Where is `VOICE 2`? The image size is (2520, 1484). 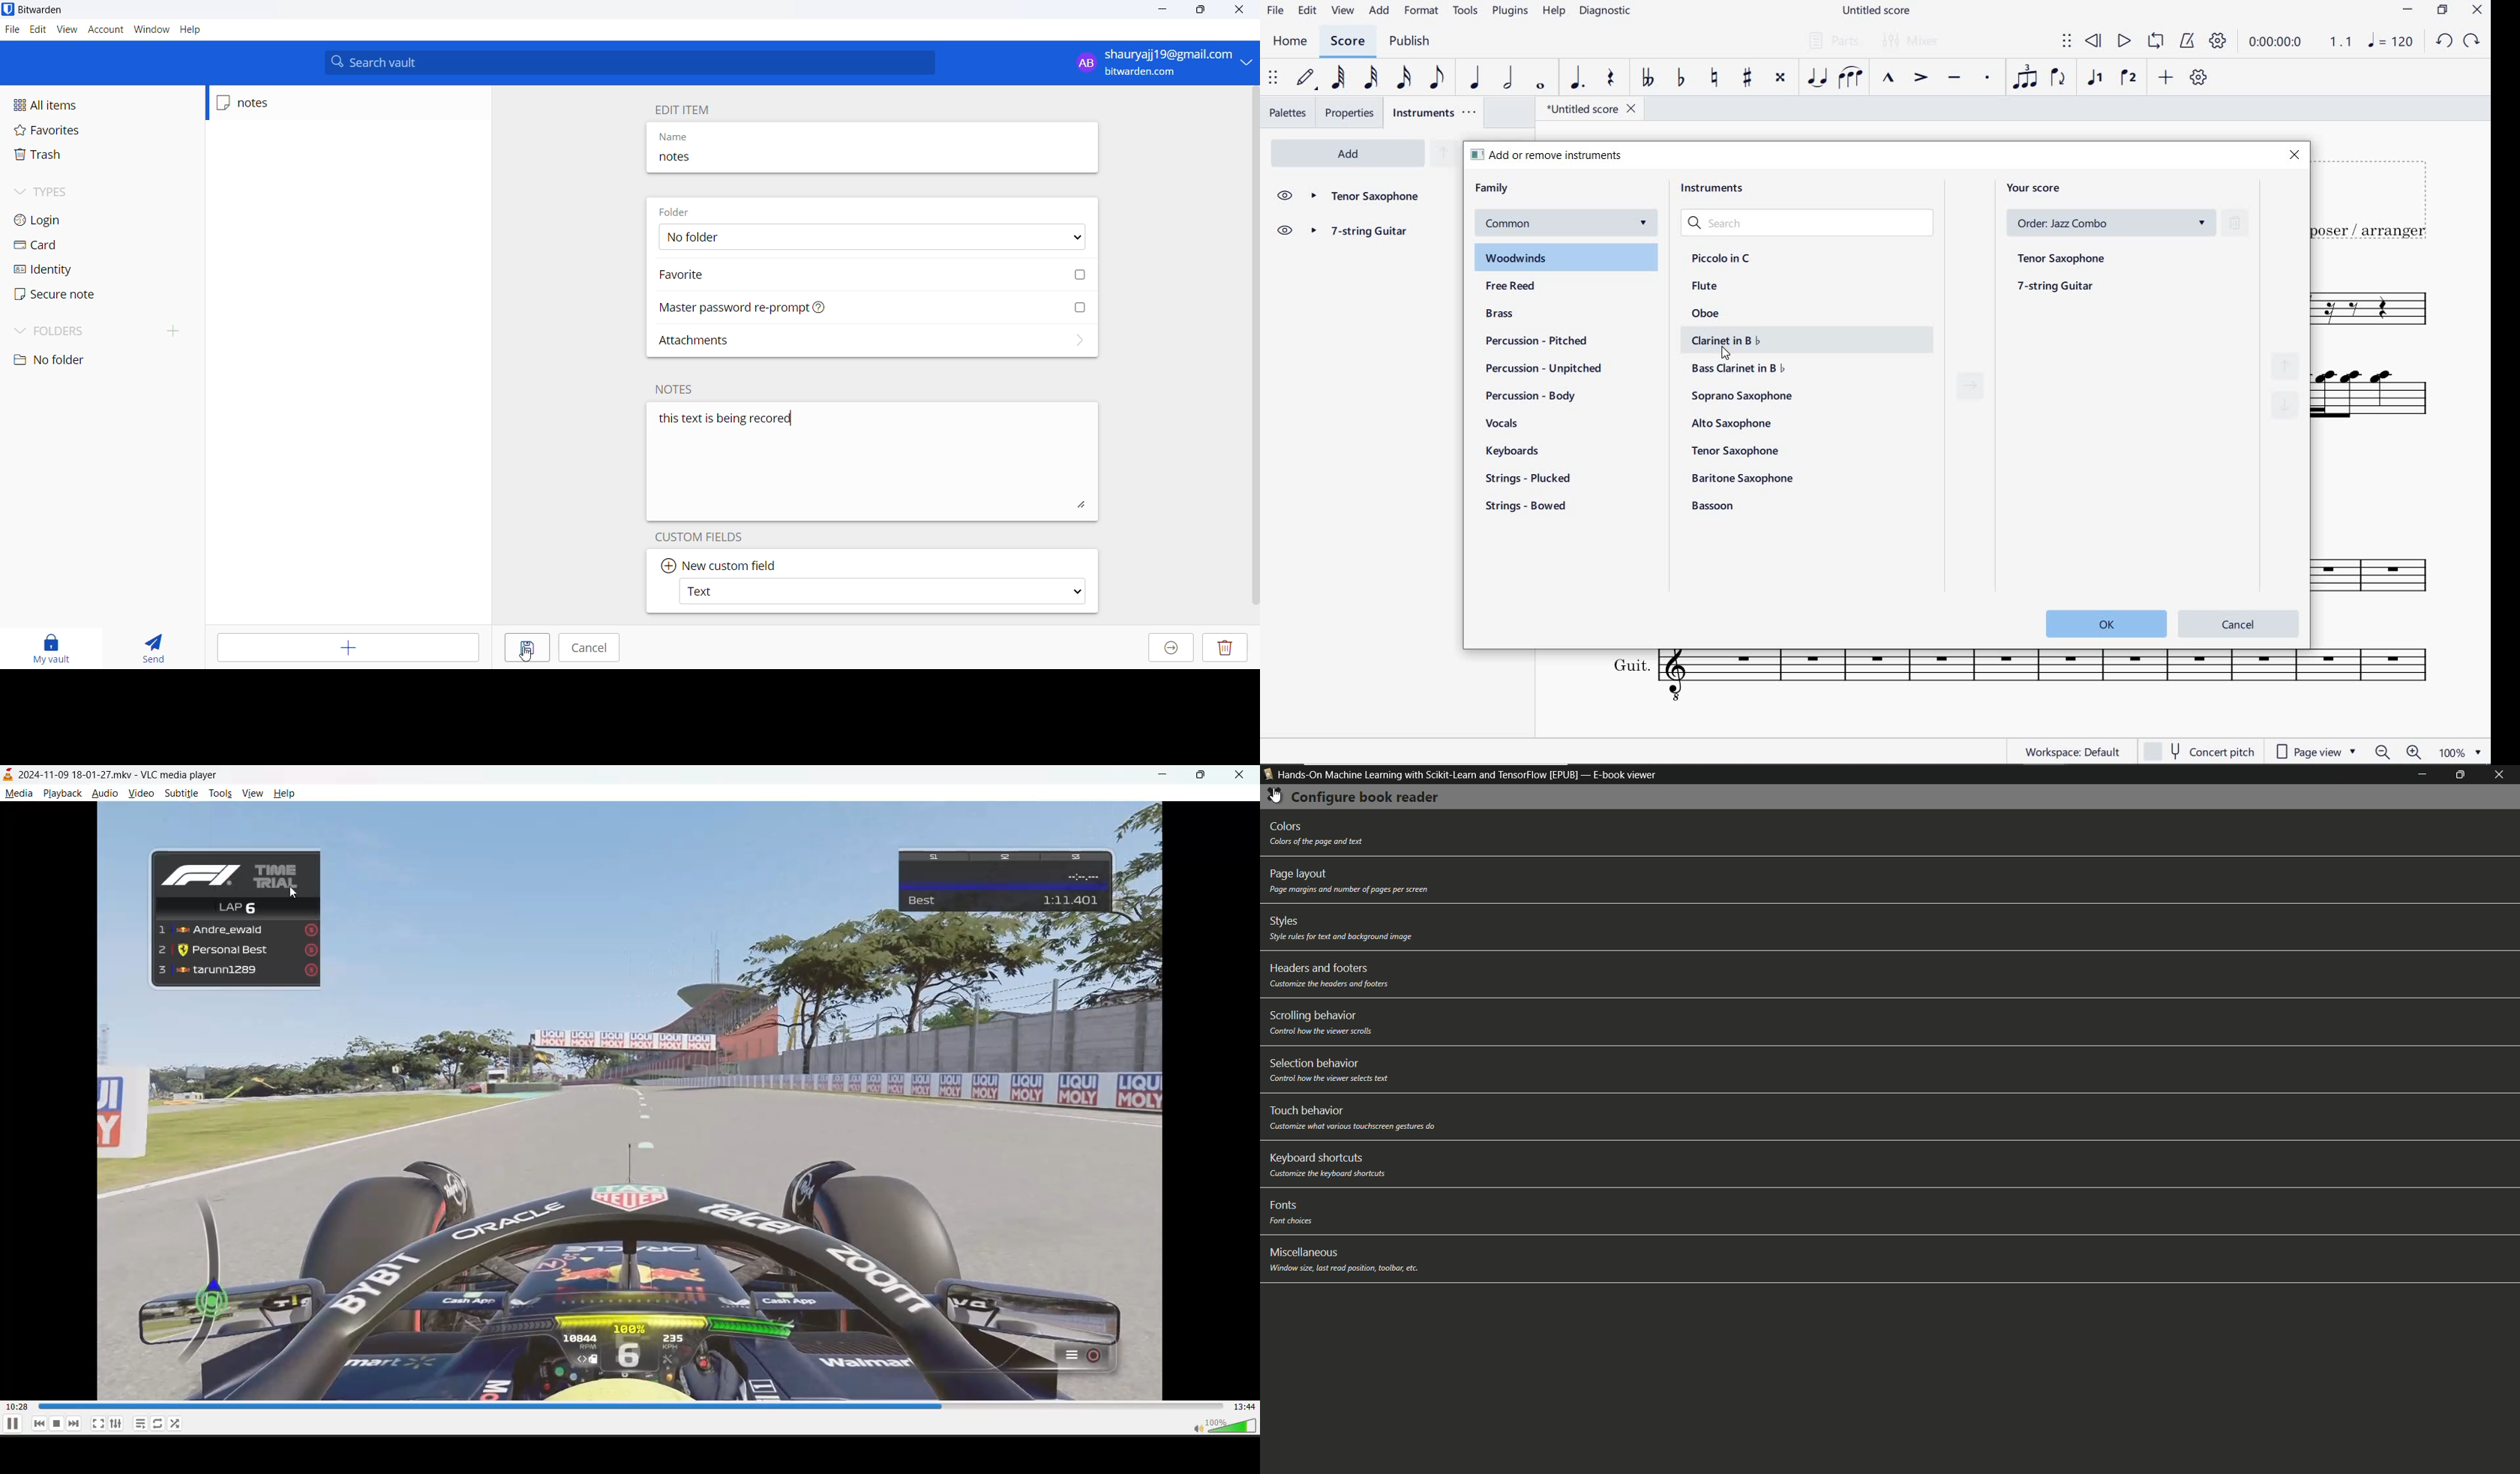 VOICE 2 is located at coordinates (2131, 78).